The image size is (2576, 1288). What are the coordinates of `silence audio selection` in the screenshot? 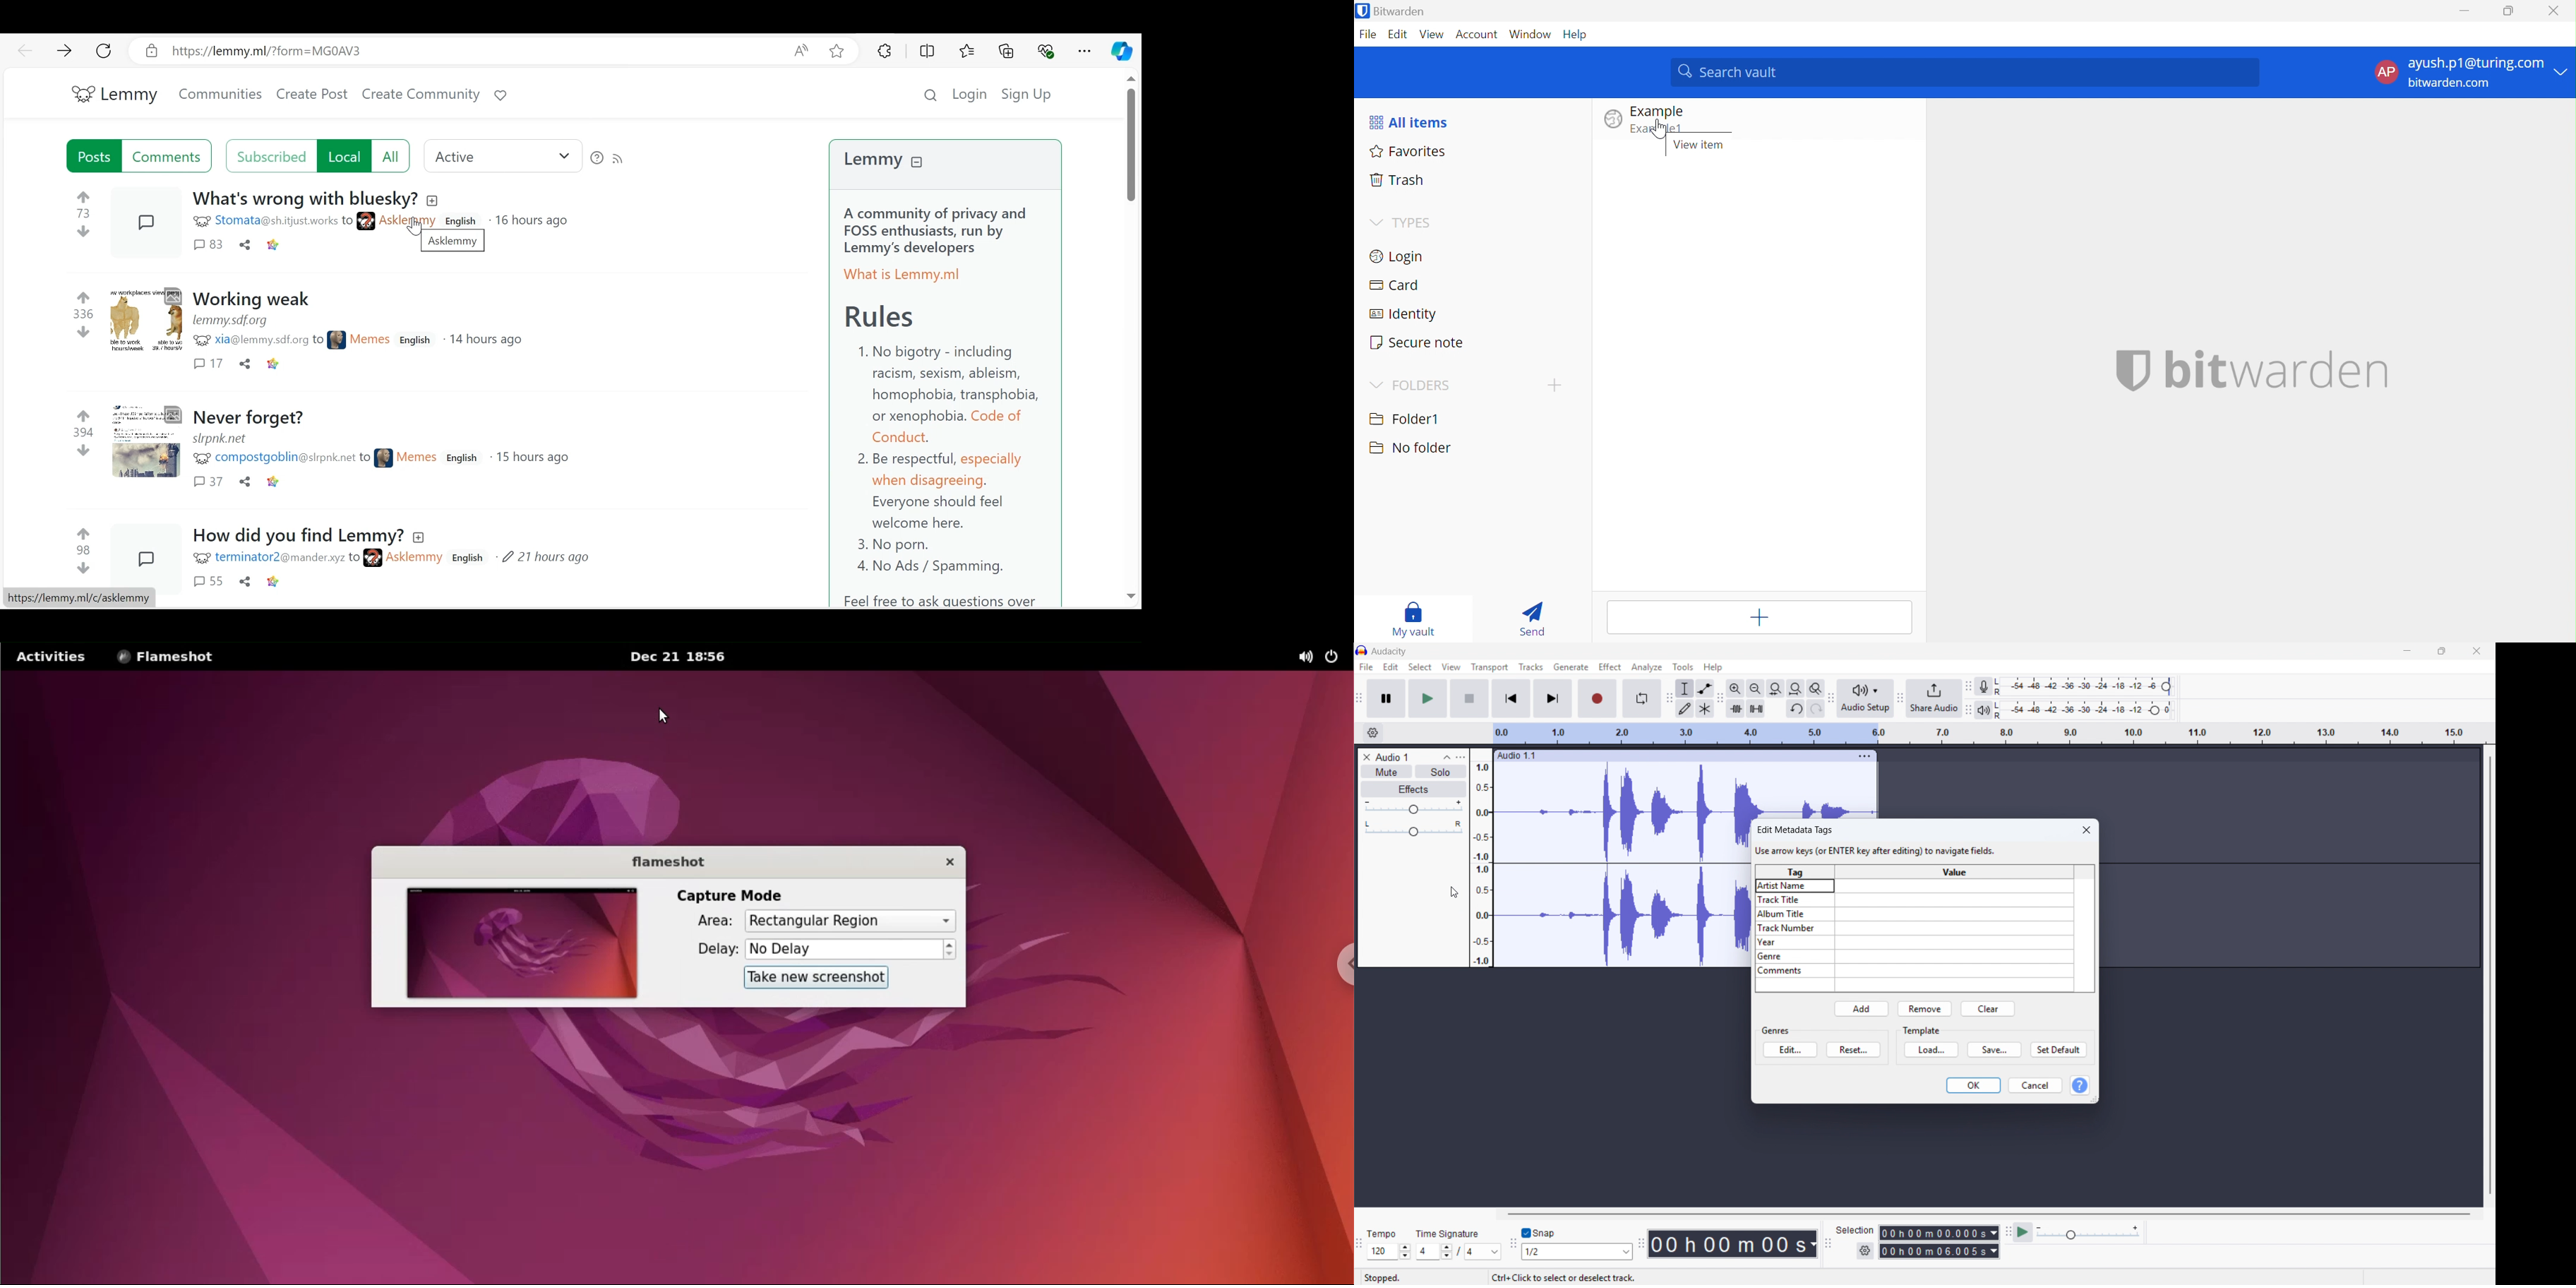 It's located at (1756, 709).